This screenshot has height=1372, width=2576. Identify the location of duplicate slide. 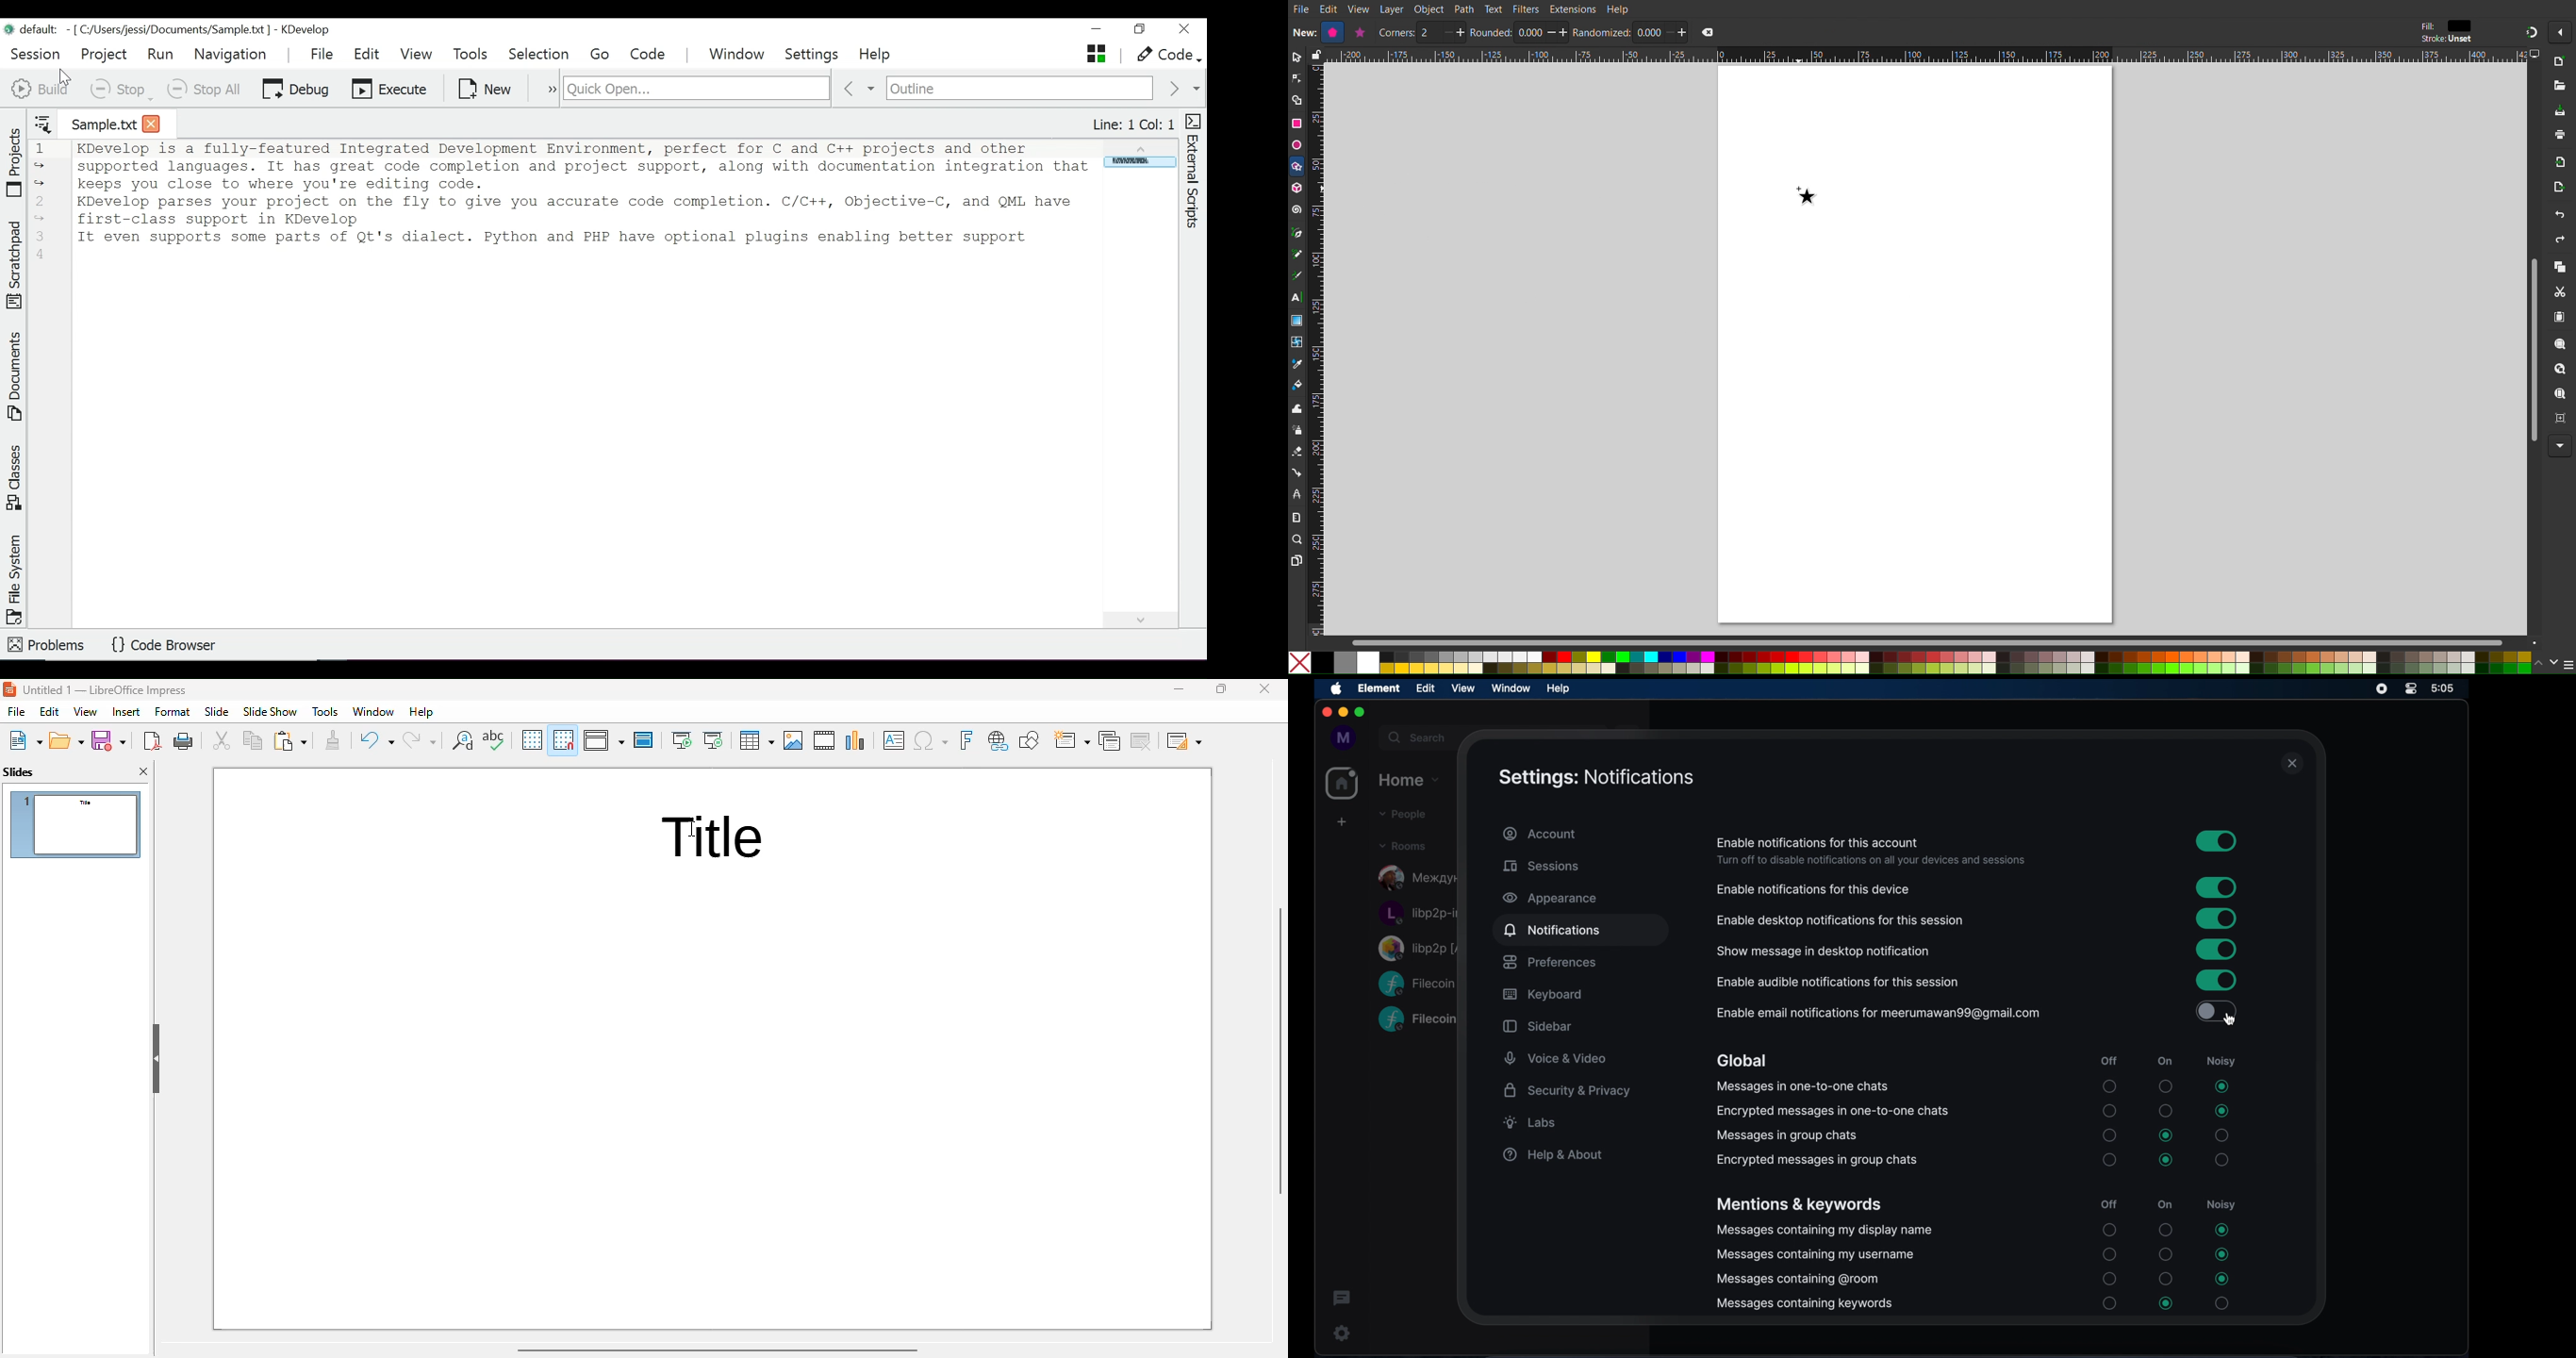
(1110, 740).